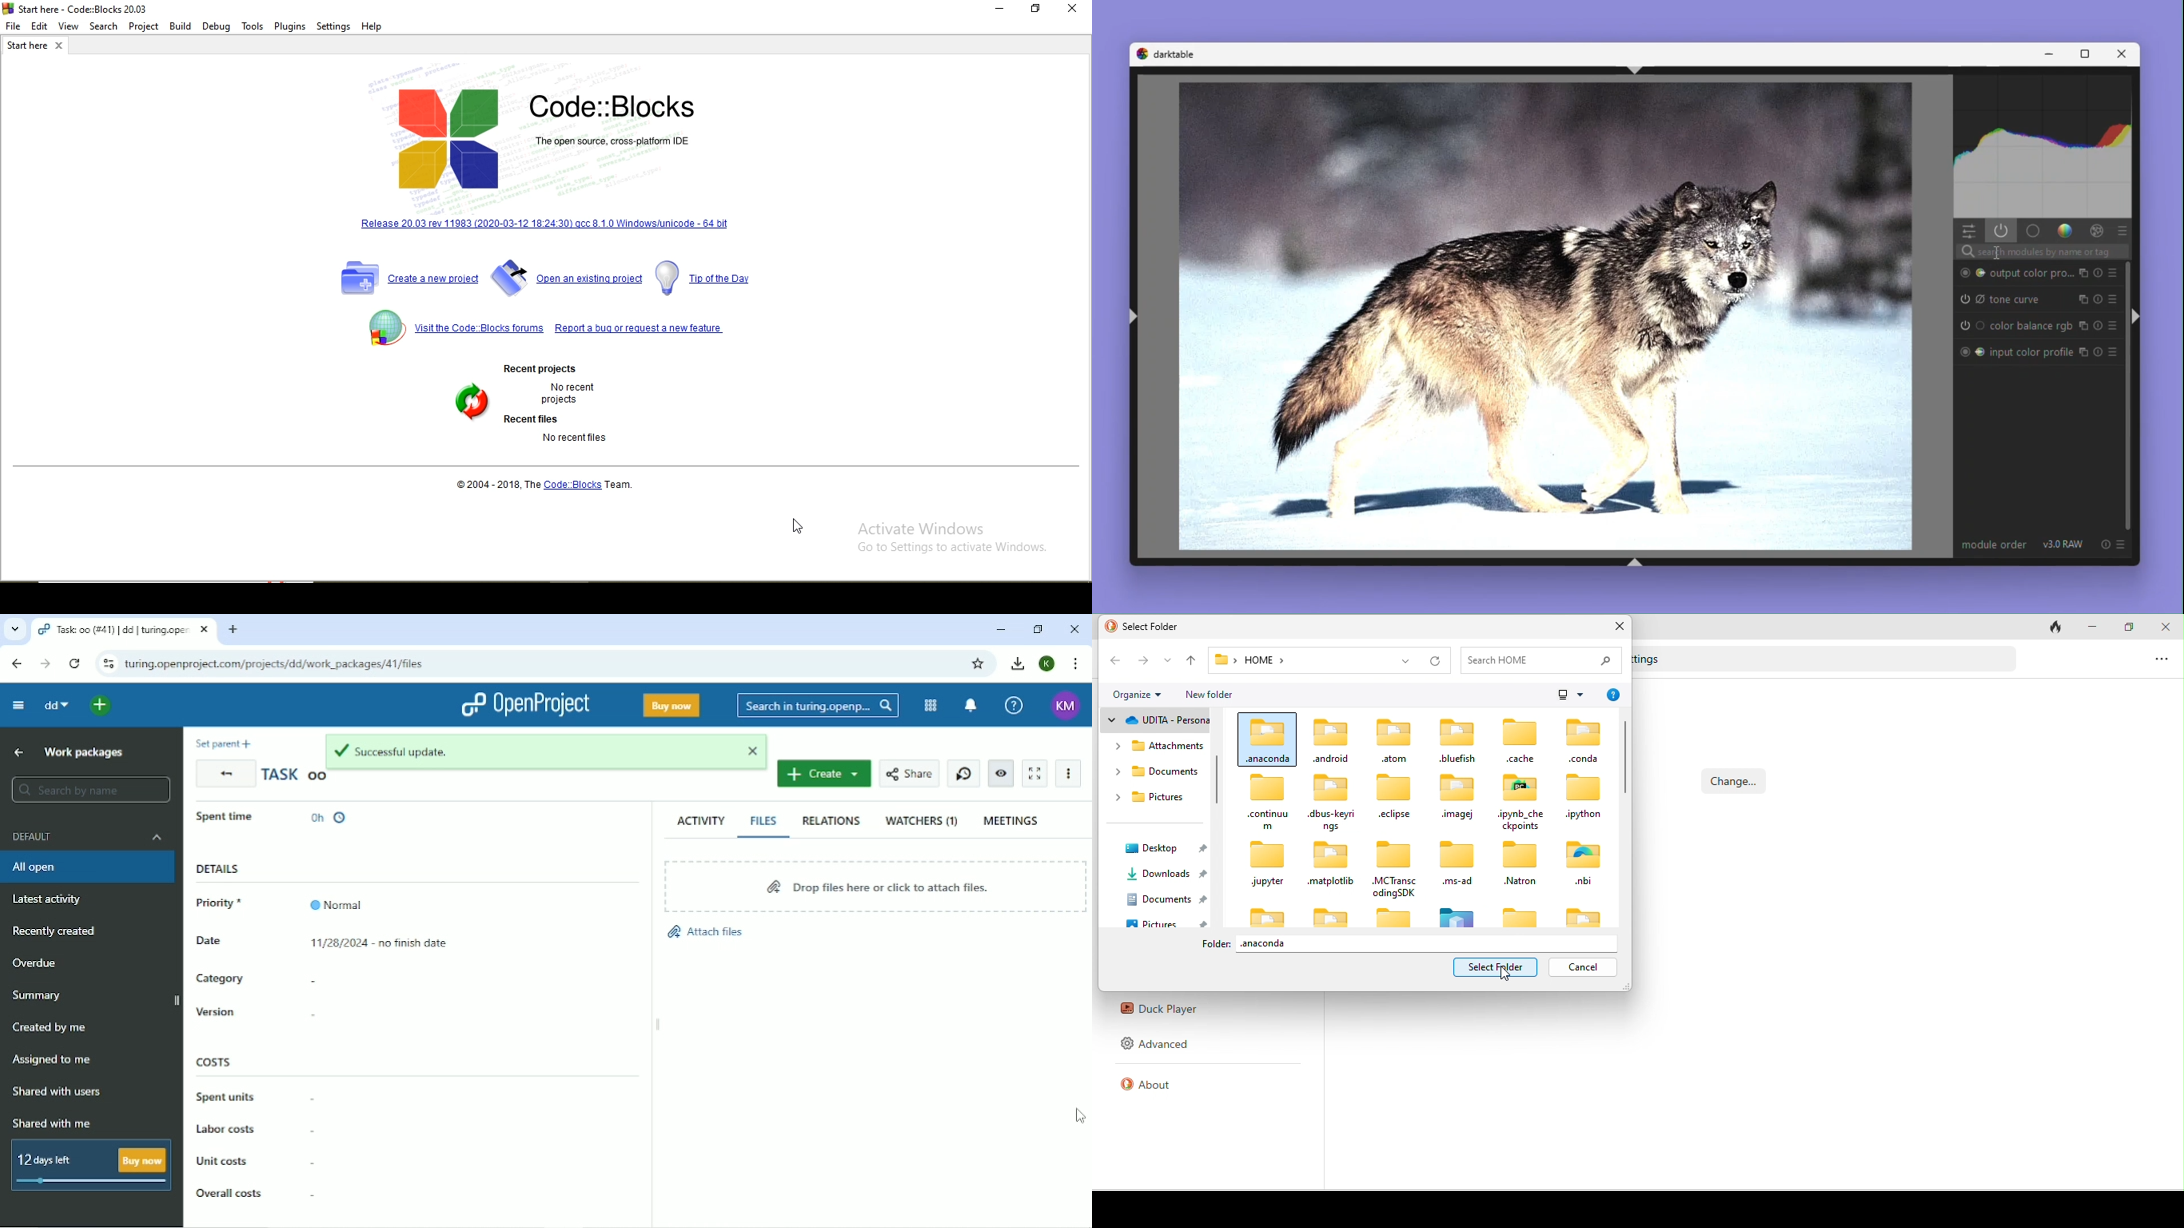  I want to click on Start here, so click(38, 46).